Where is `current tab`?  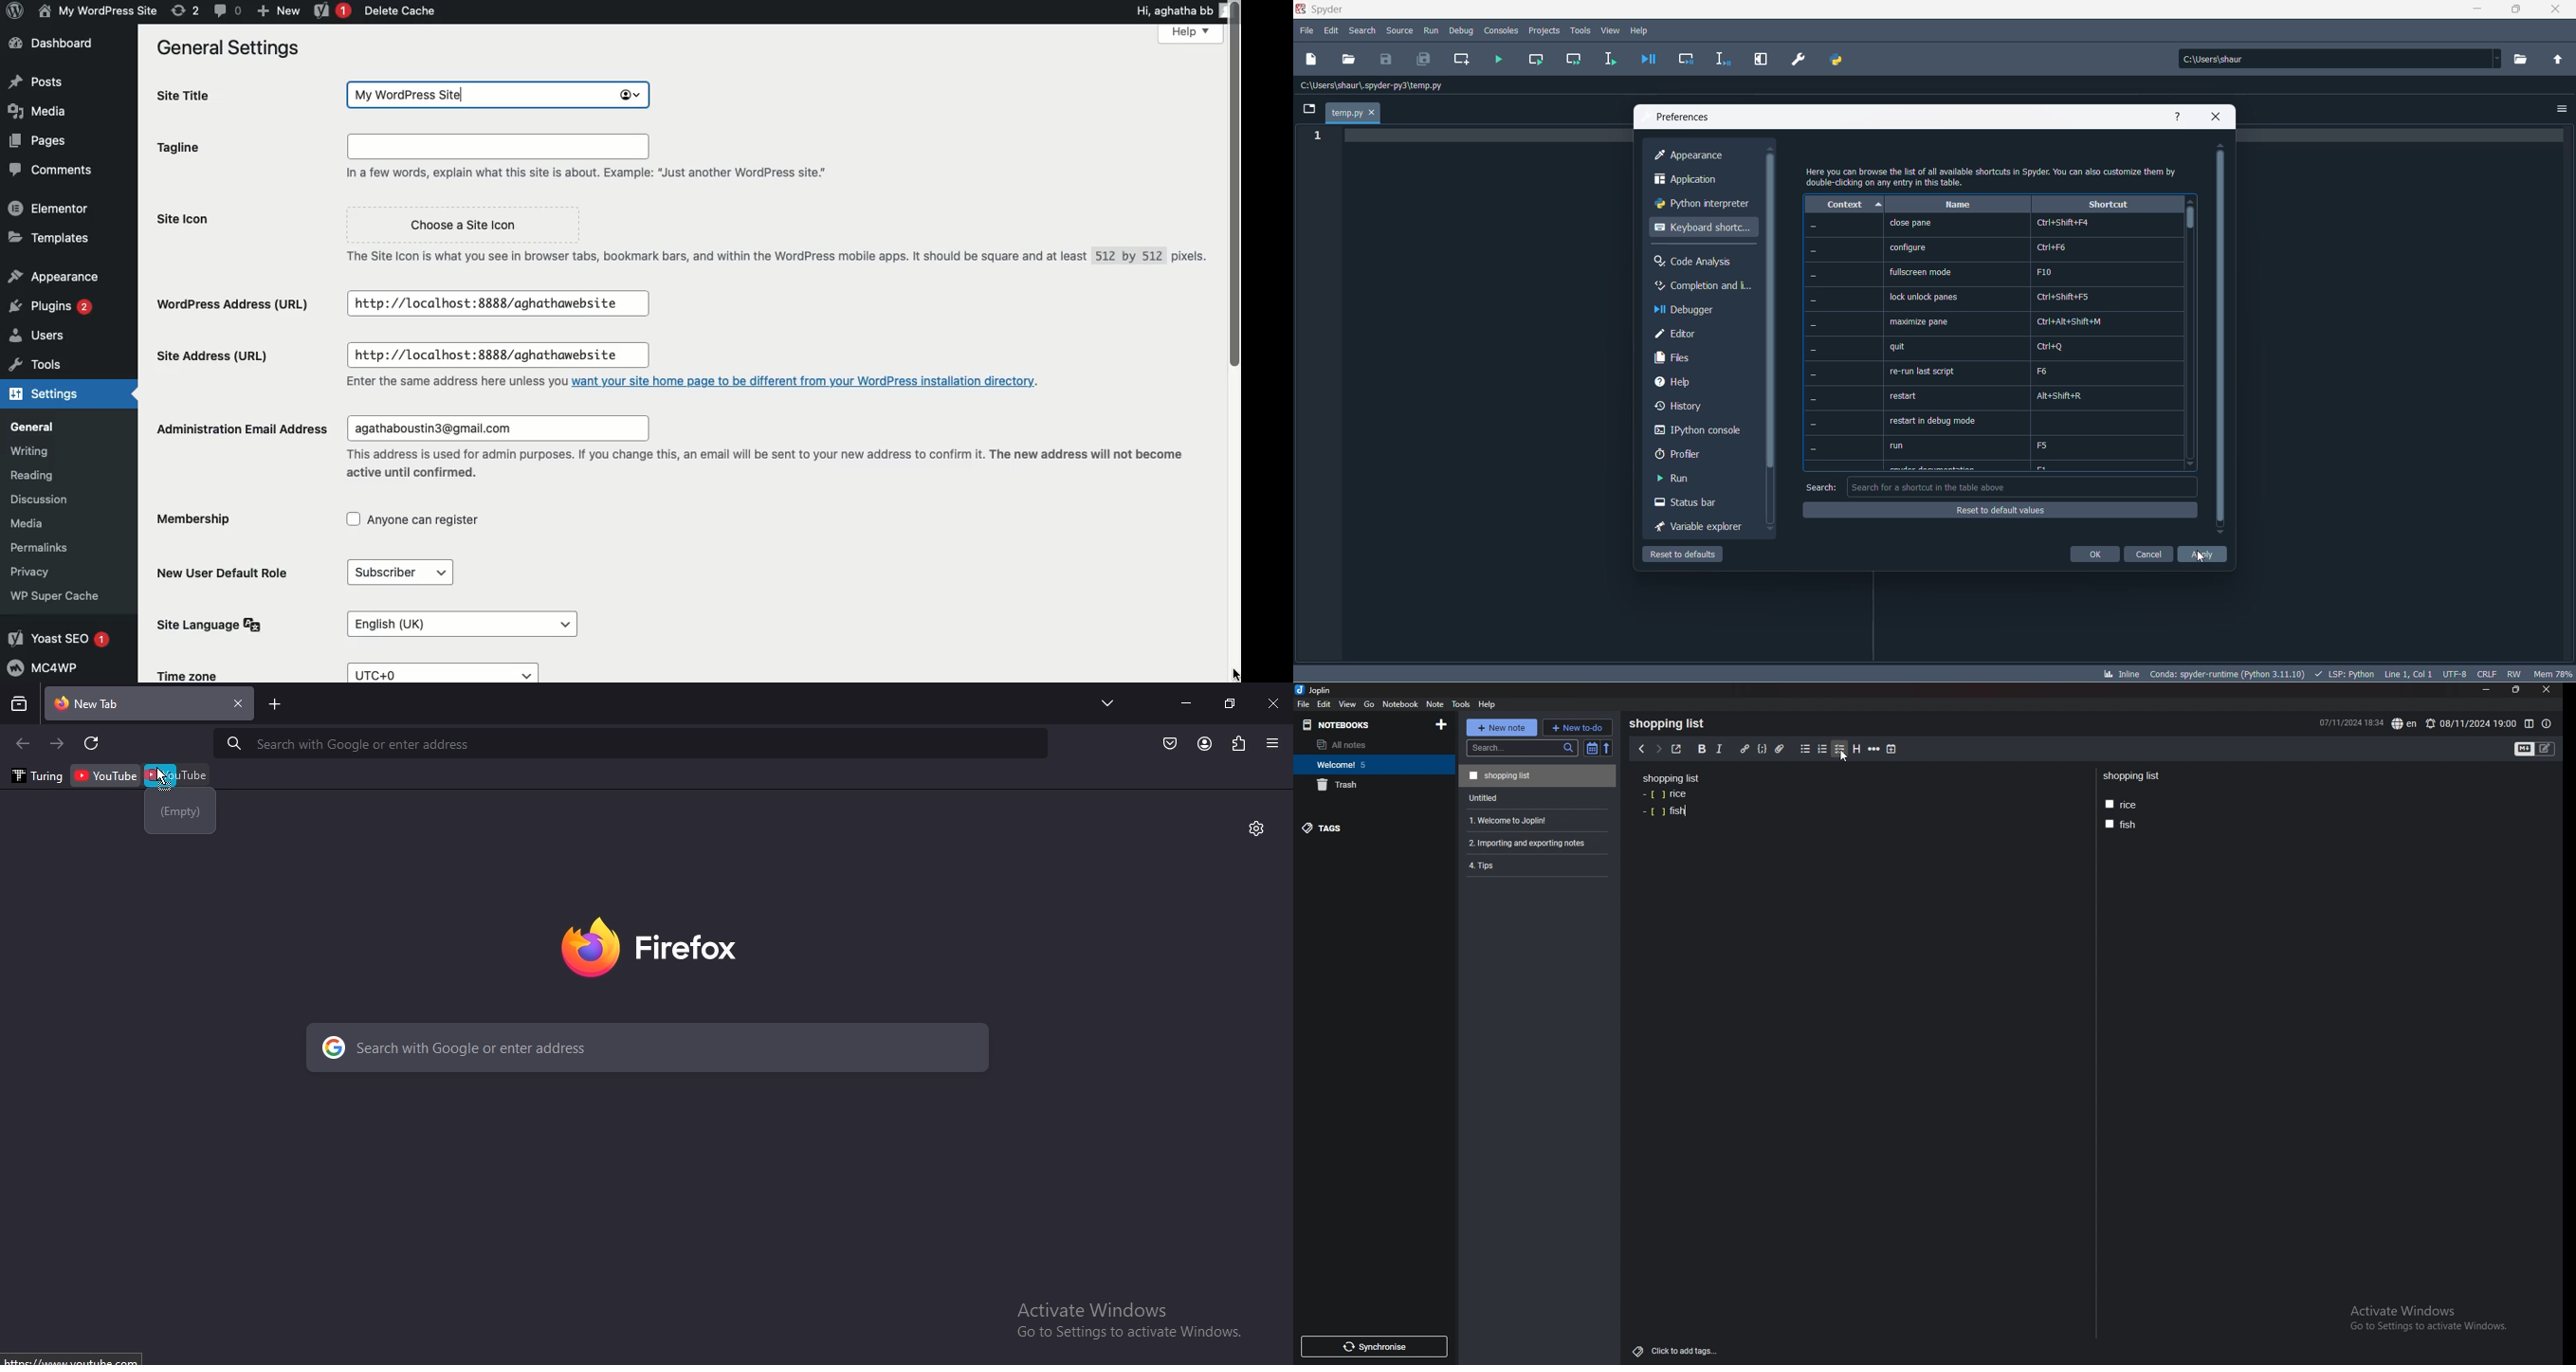
current tab is located at coordinates (151, 704).